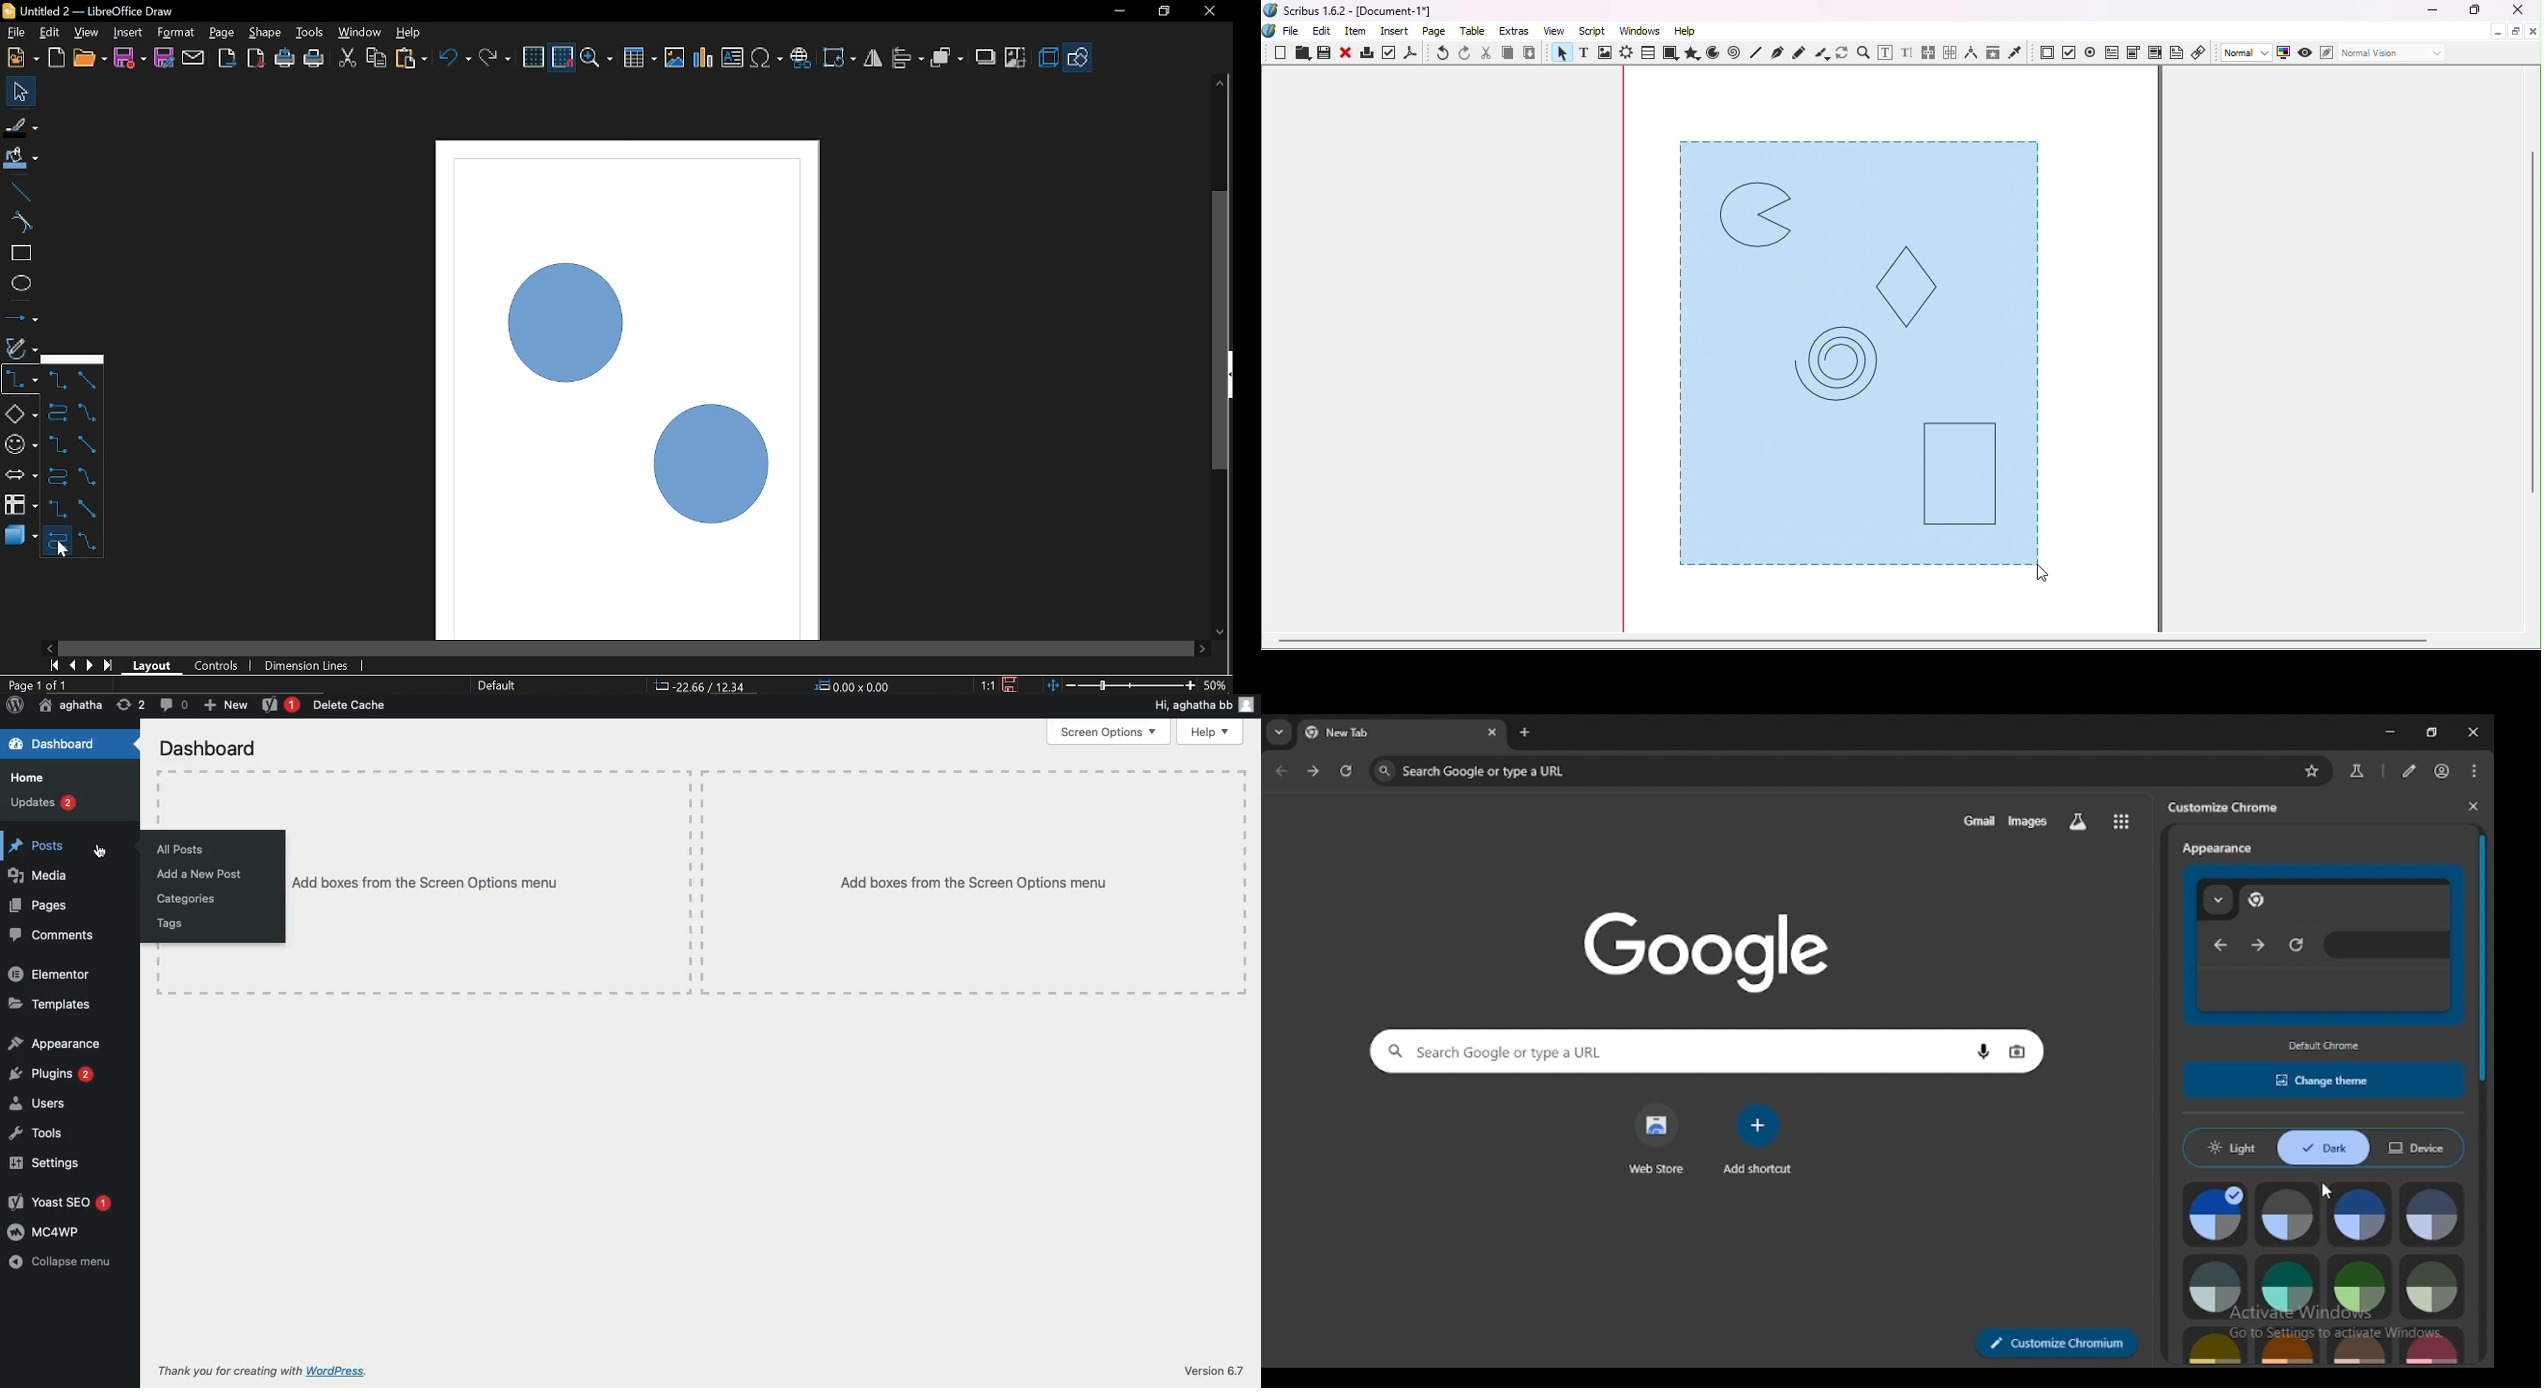 This screenshot has width=2548, height=1400. What do you see at coordinates (1389, 55) in the screenshot?
I see `Preflight verifier` at bounding box center [1389, 55].